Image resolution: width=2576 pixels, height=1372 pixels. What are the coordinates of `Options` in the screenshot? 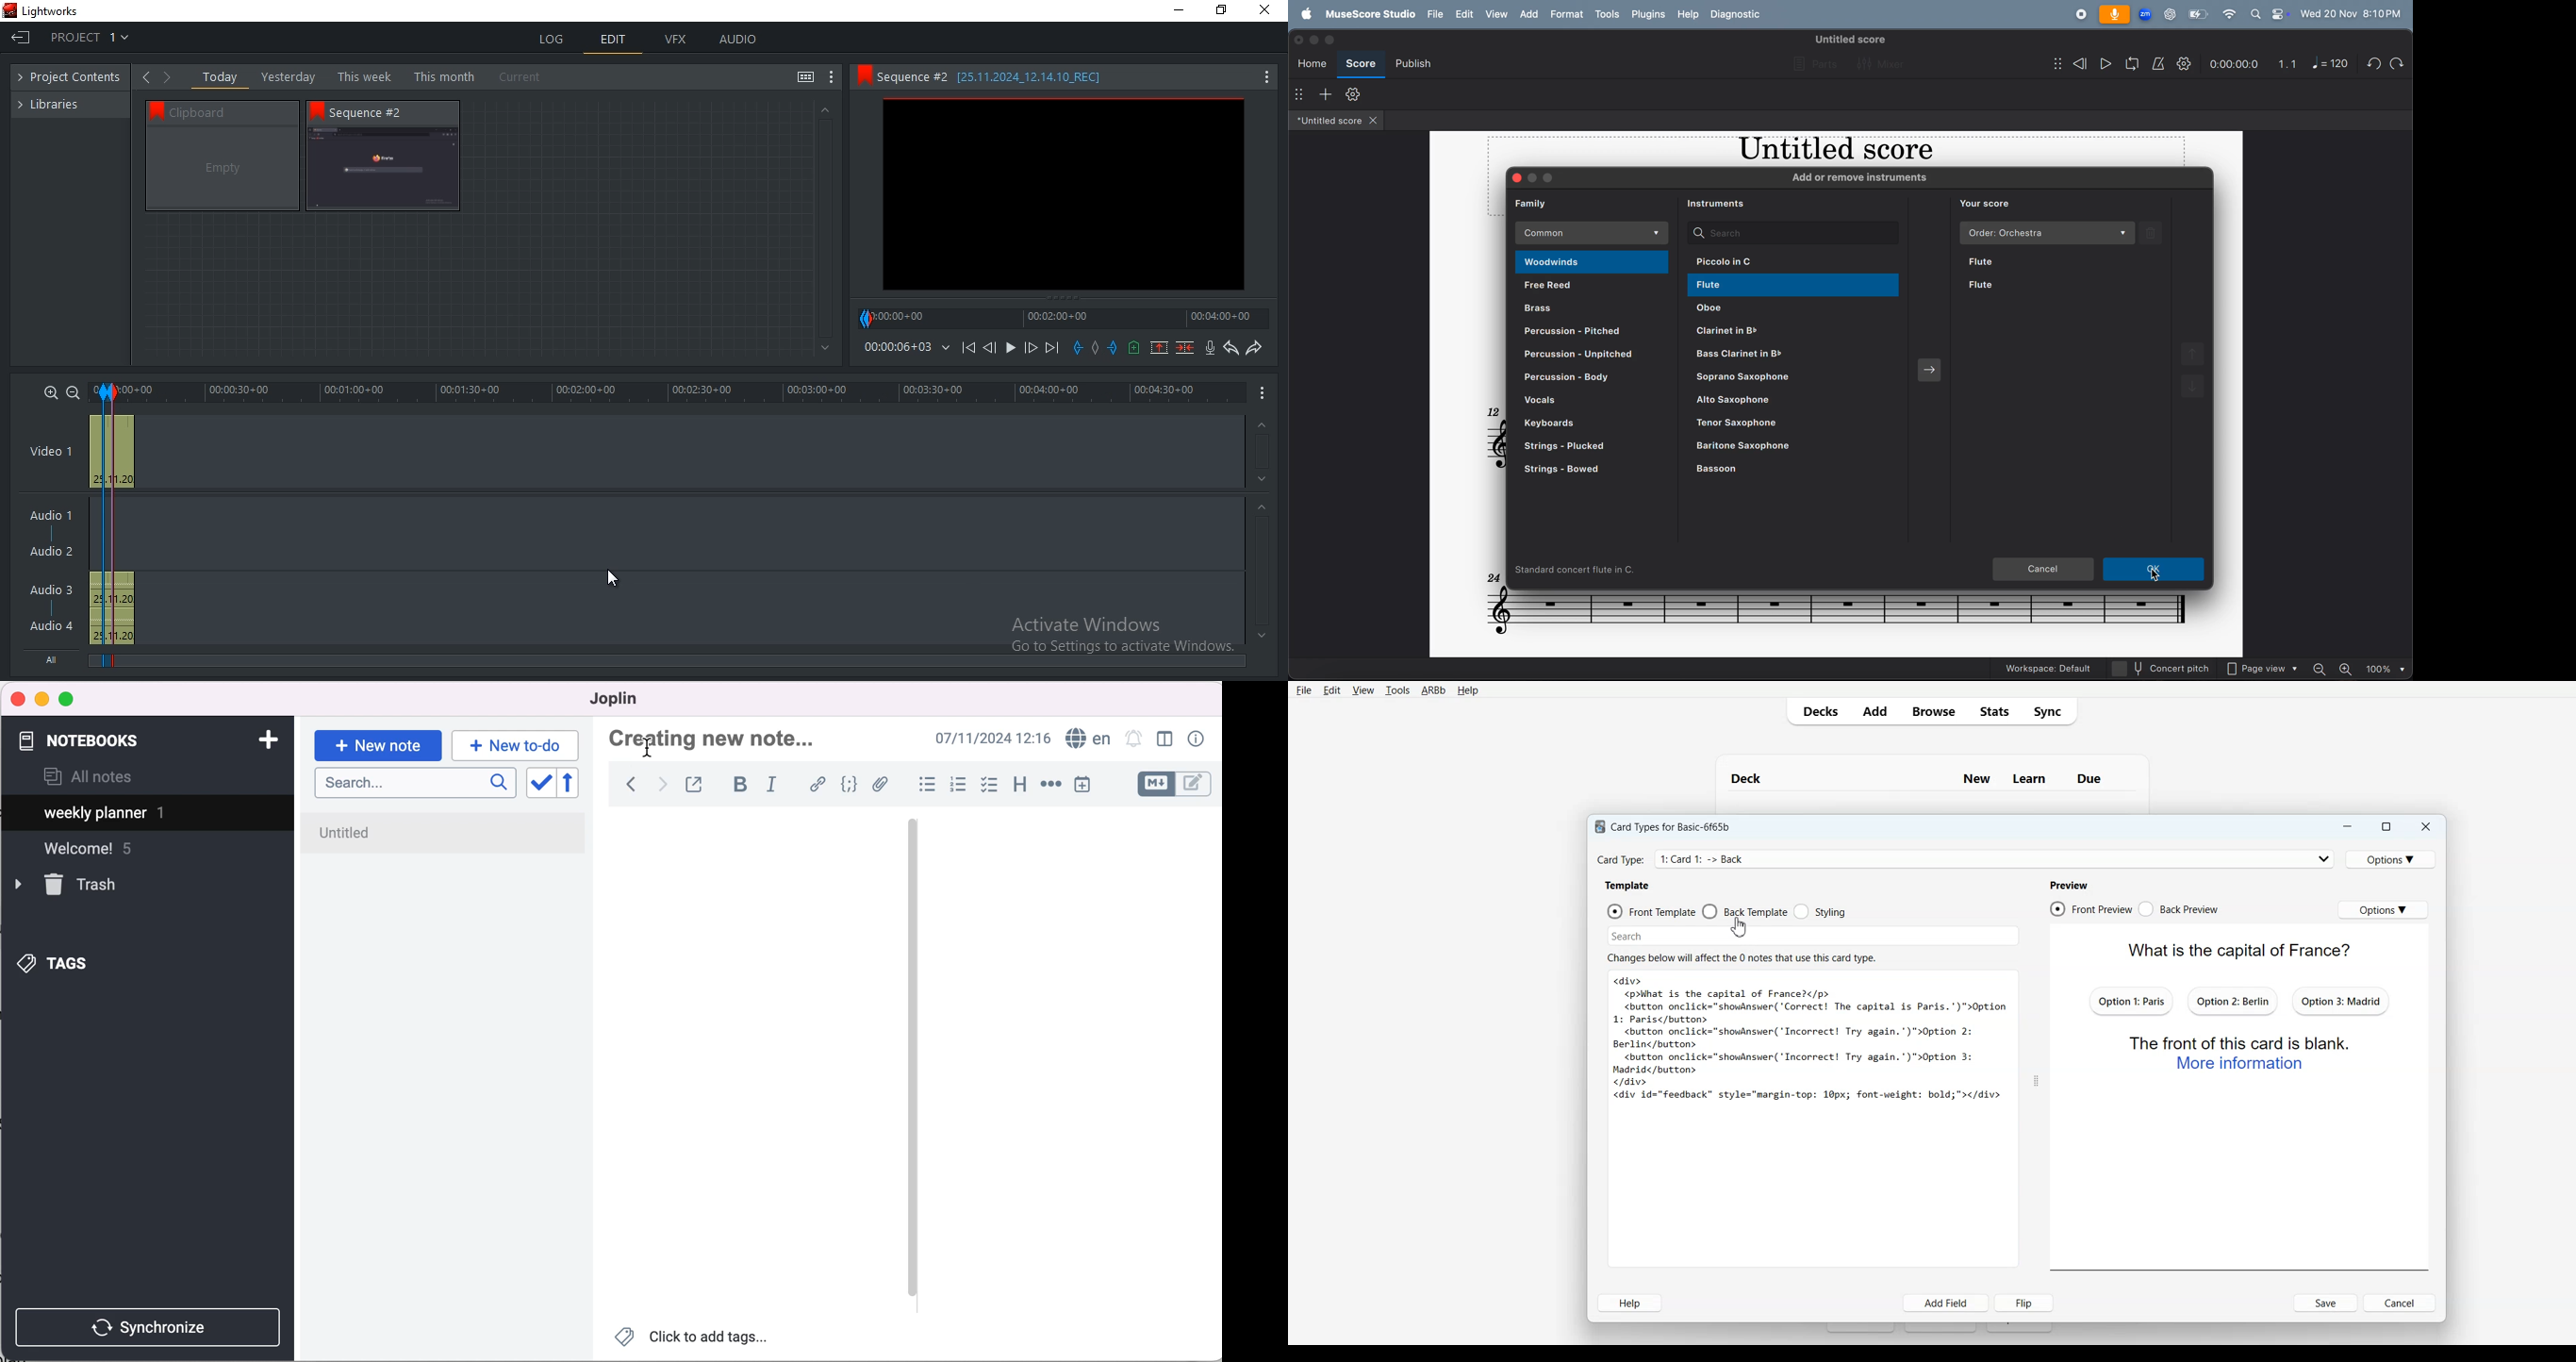 It's located at (2383, 910).